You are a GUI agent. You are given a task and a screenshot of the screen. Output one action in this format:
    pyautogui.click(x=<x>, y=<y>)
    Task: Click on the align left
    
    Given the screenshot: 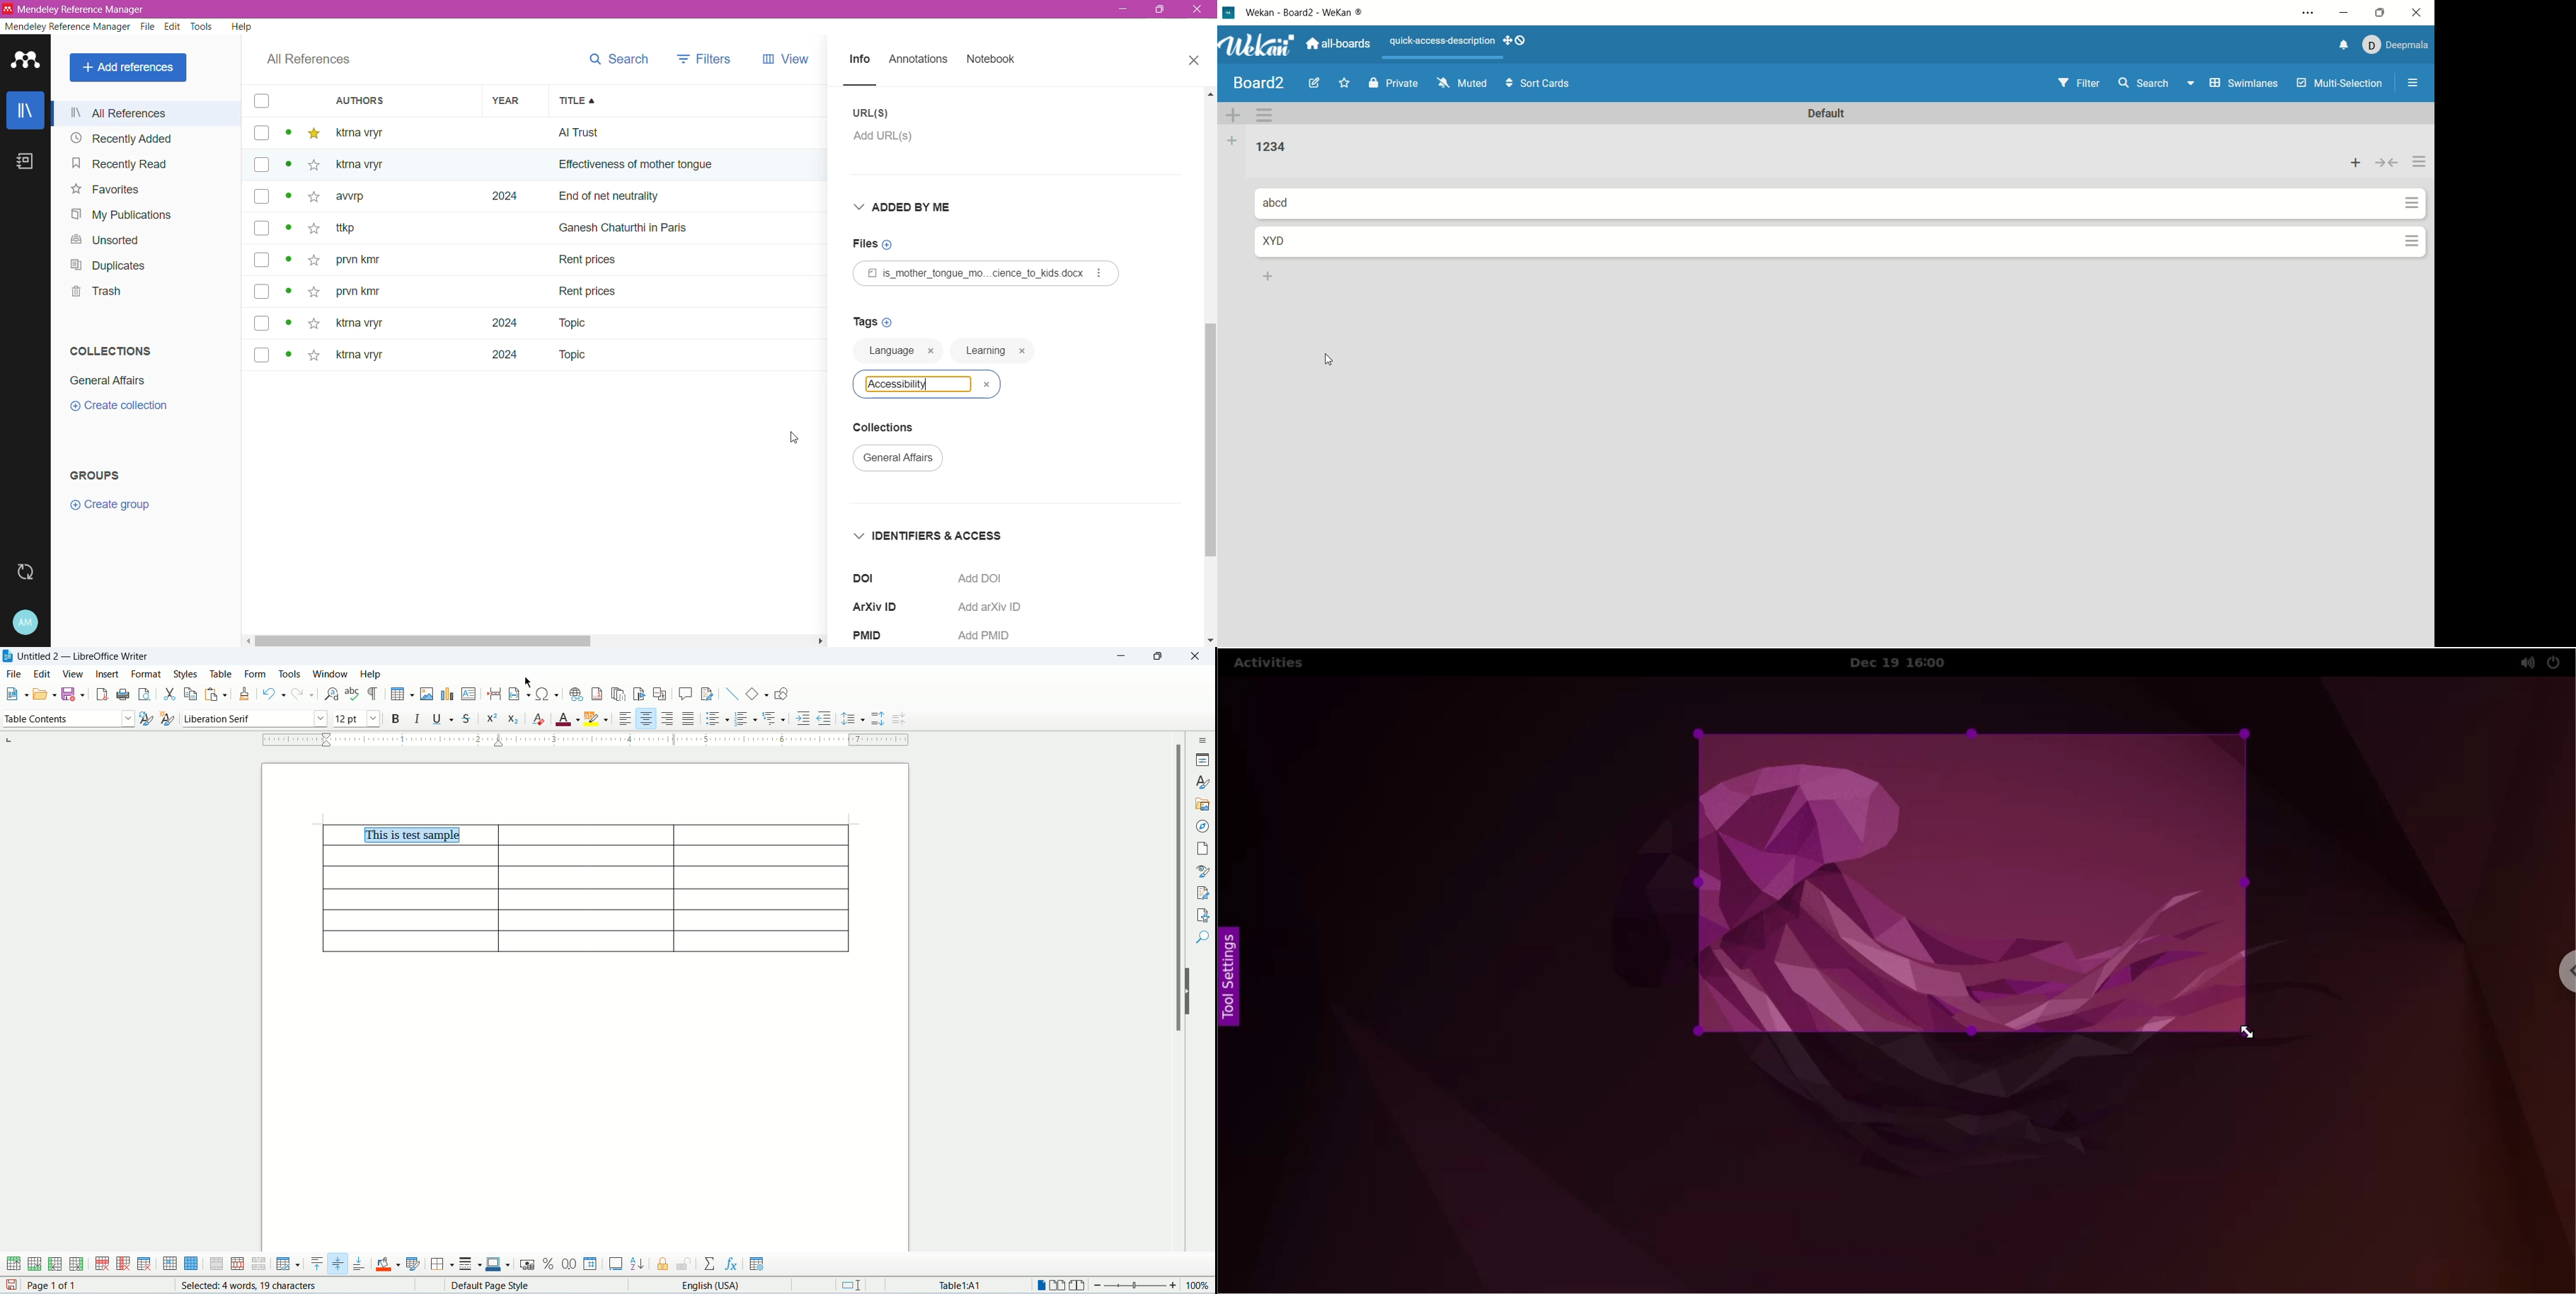 What is the action you would take?
    pyautogui.click(x=627, y=719)
    